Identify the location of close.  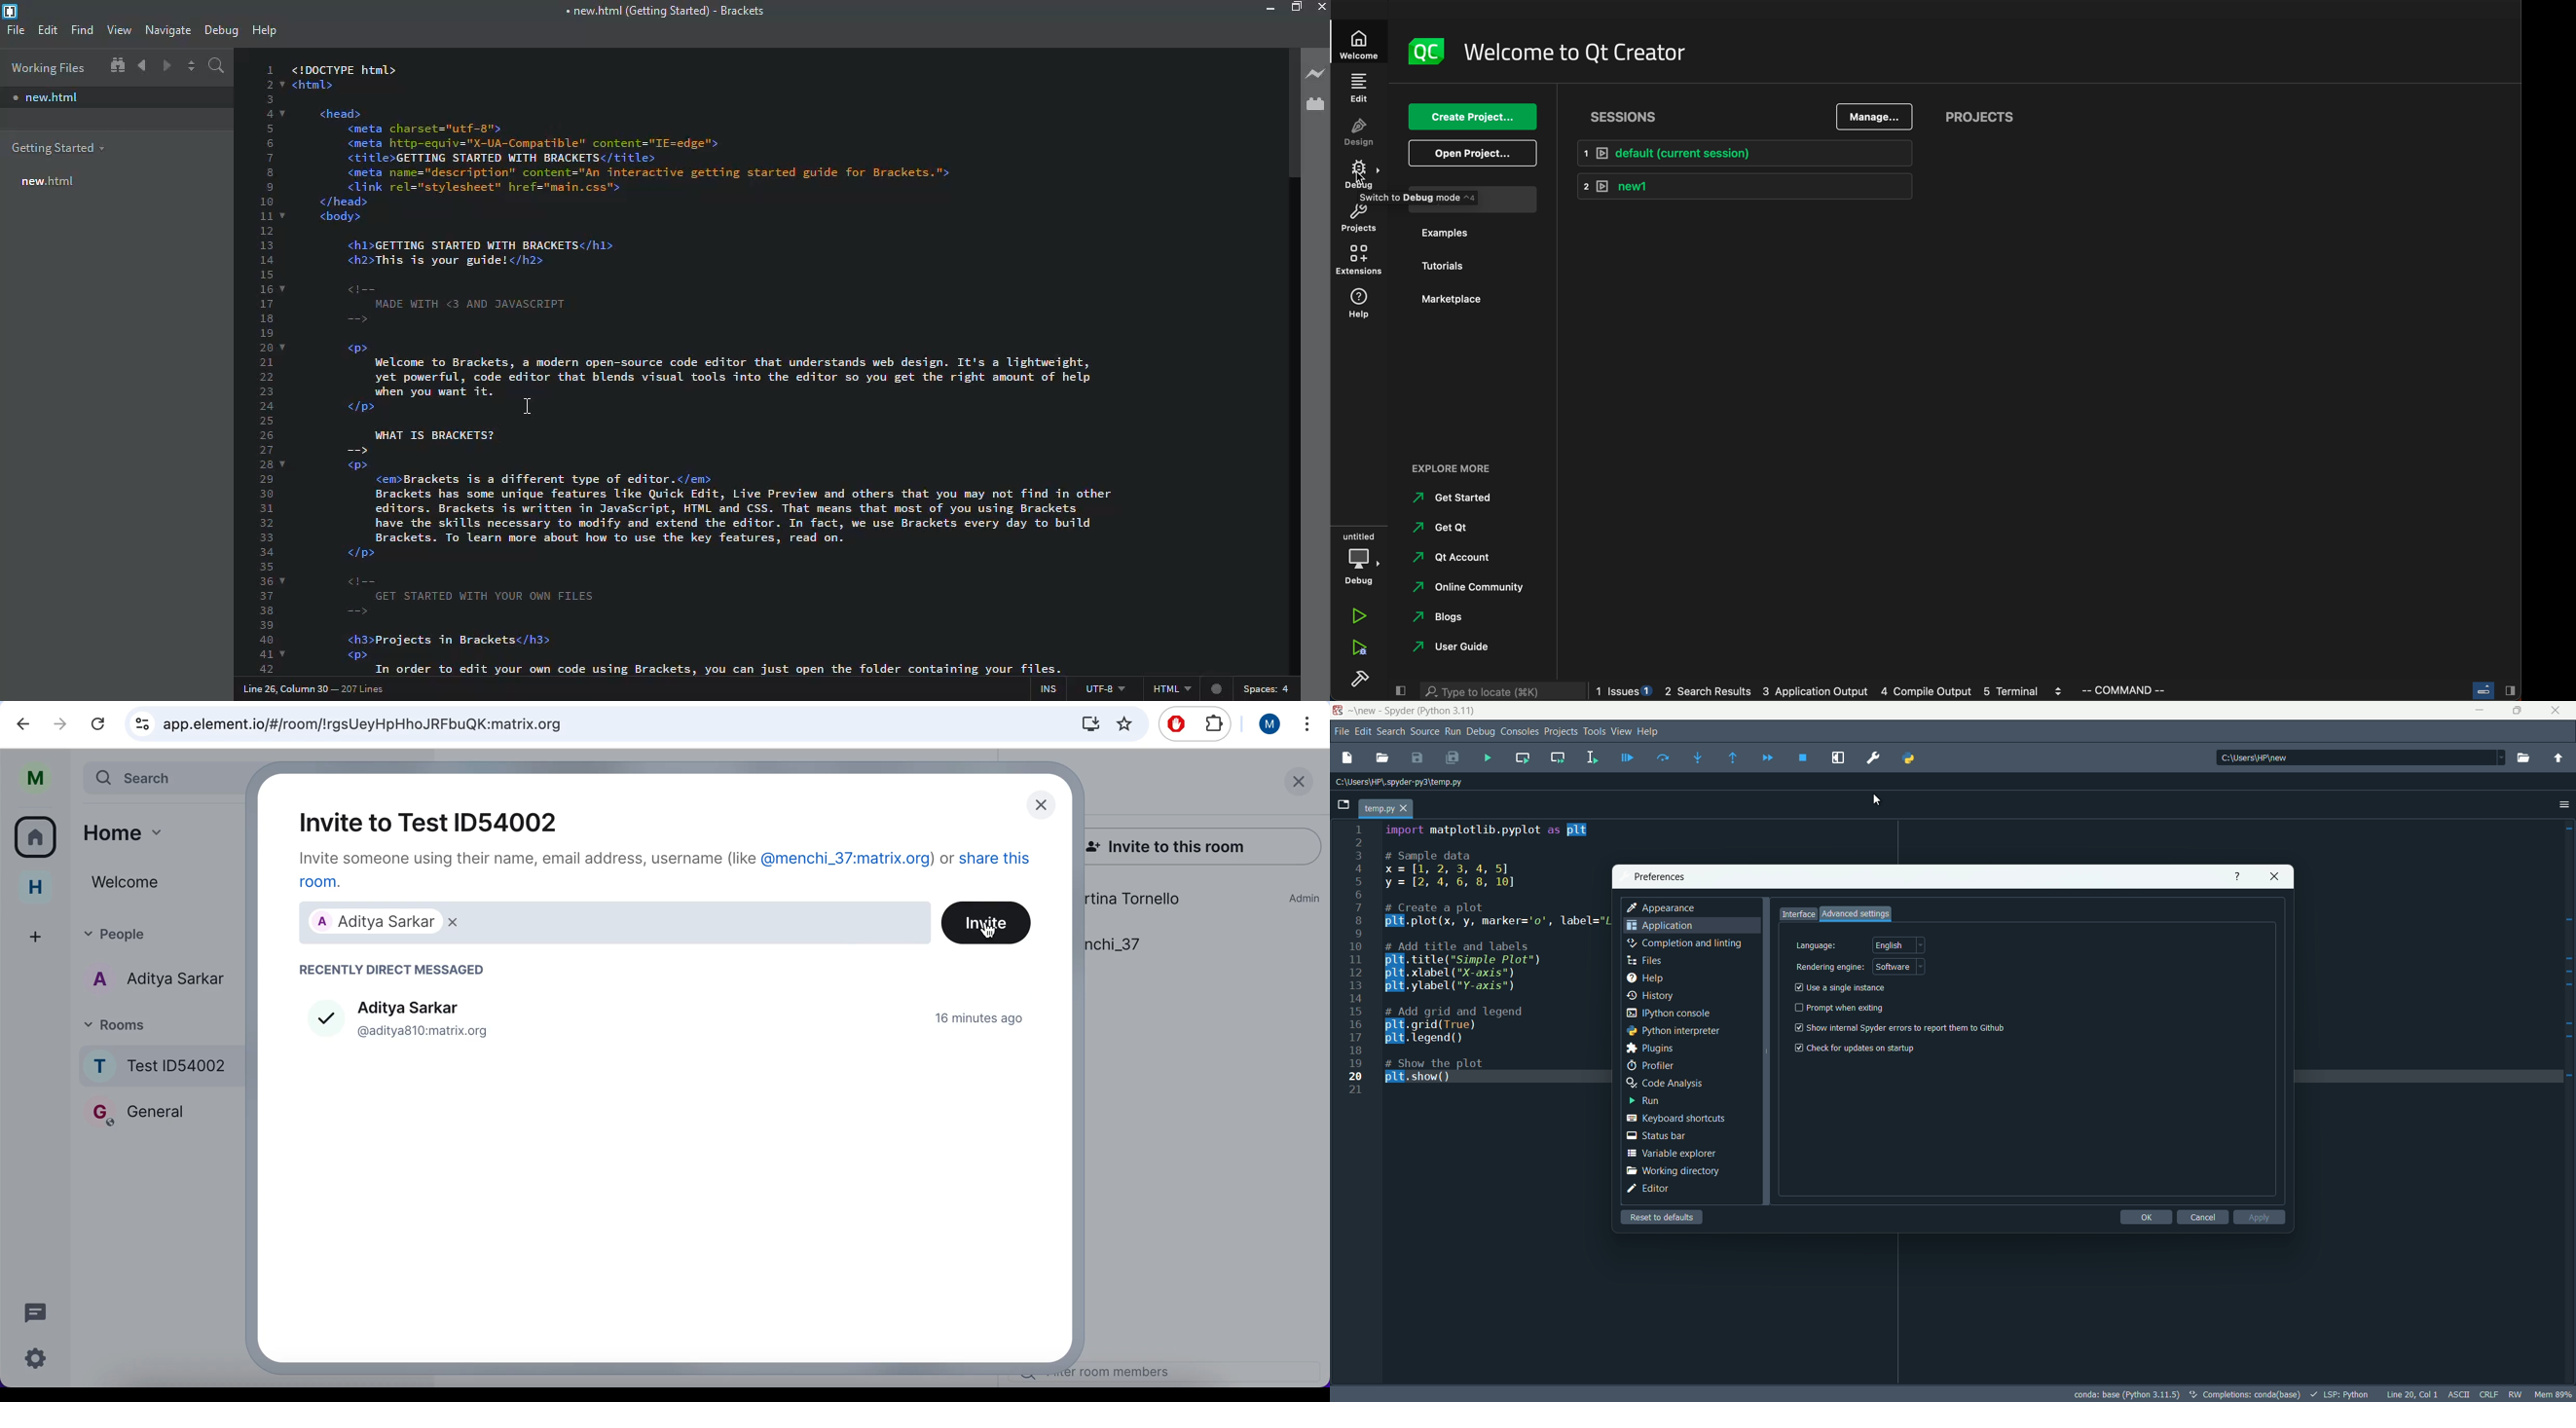
(2274, 876).